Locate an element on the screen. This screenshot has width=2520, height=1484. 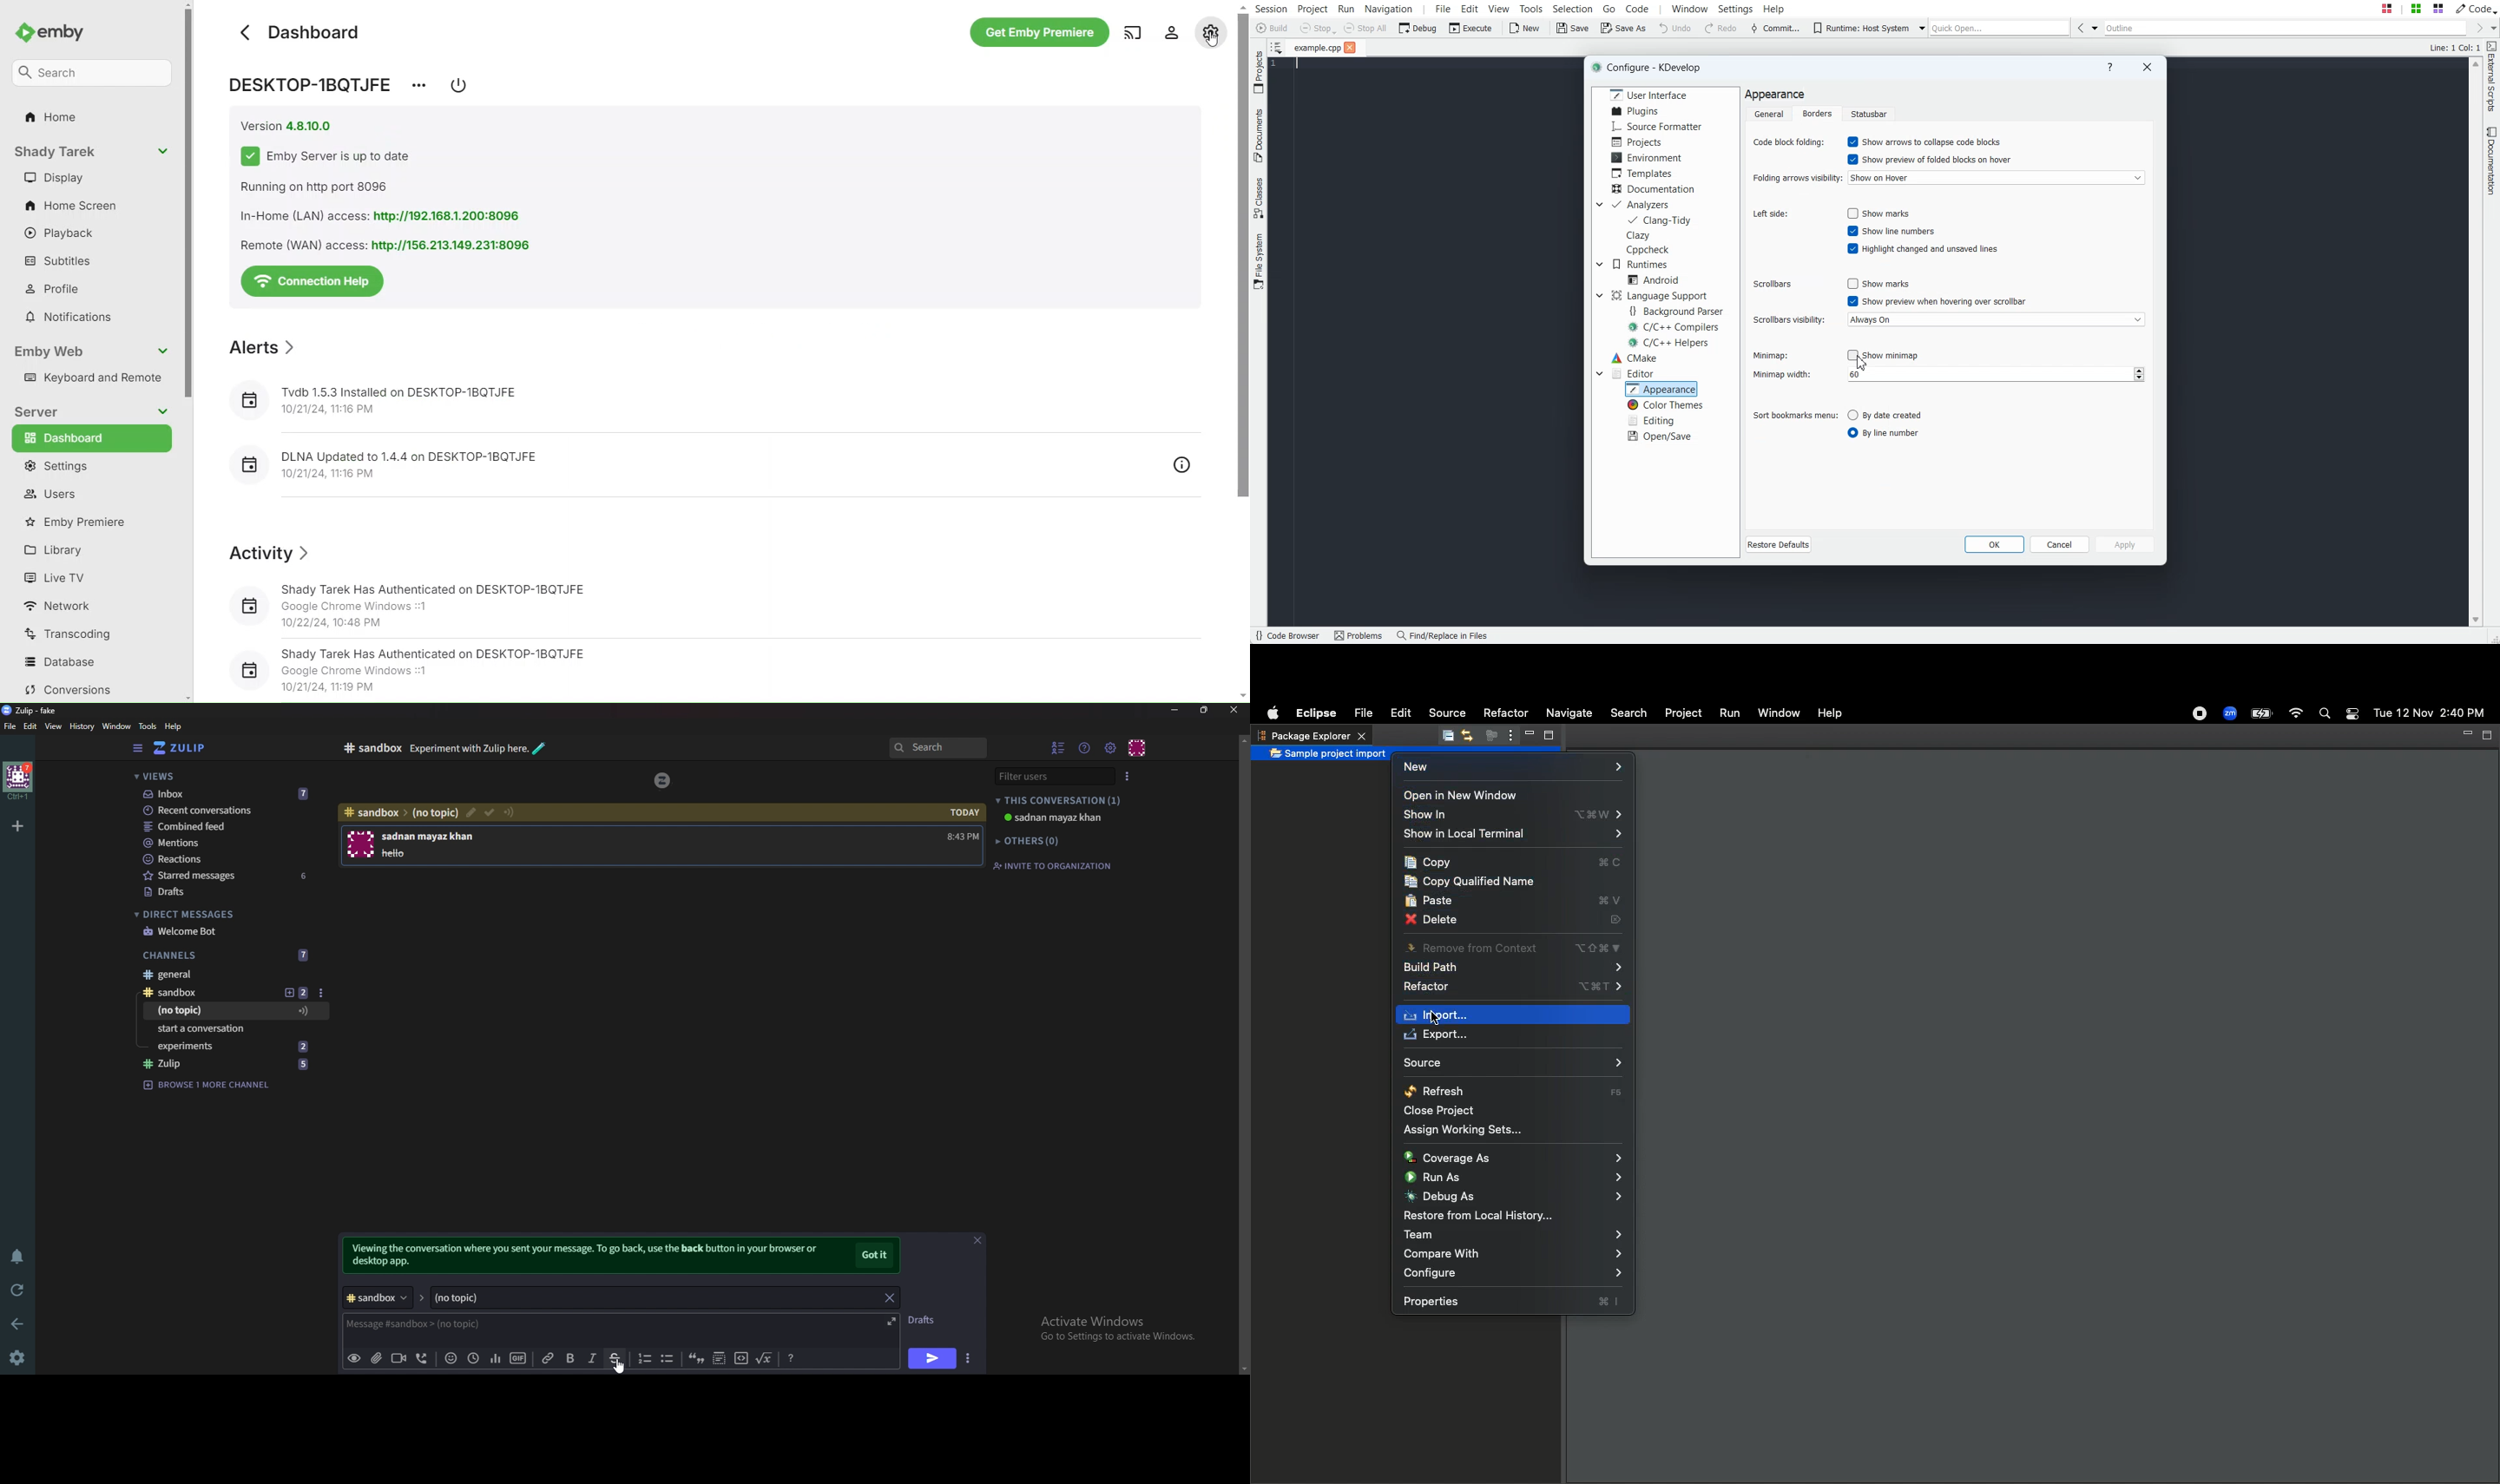
close message is located at coordinates (975, 1239).